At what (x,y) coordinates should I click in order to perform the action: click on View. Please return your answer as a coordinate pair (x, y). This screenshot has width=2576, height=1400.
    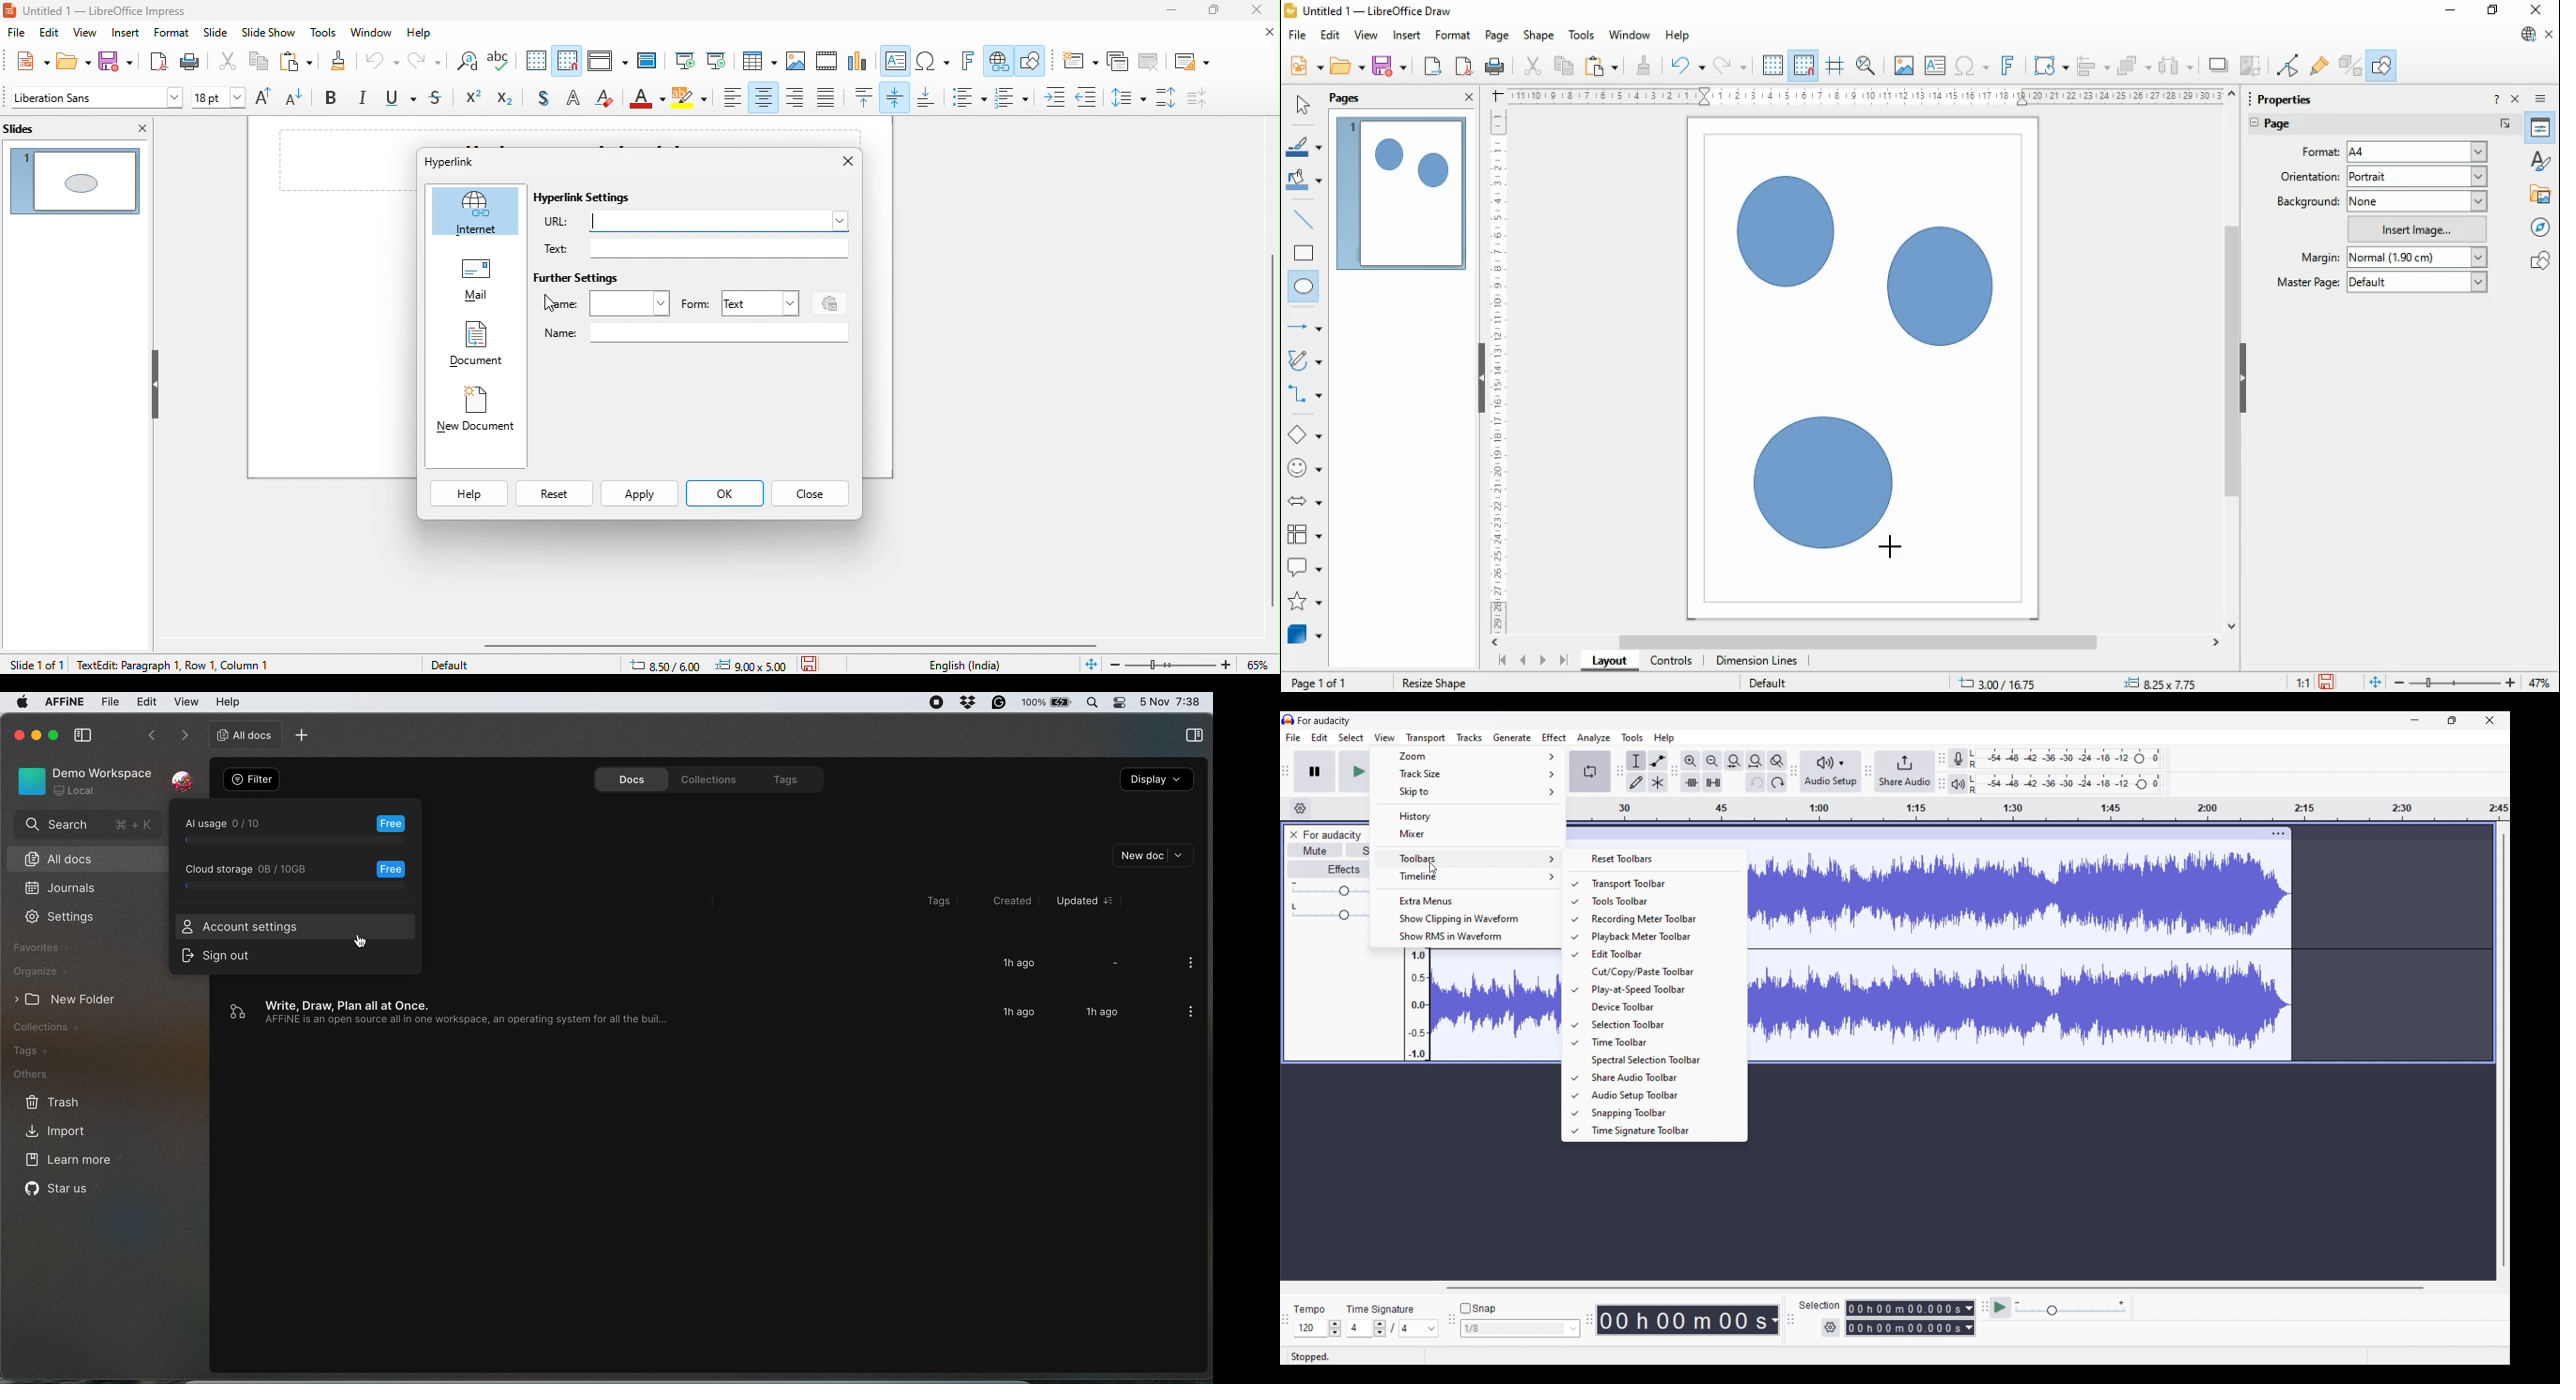
    Looking at the image, I should click on (1385, 737).